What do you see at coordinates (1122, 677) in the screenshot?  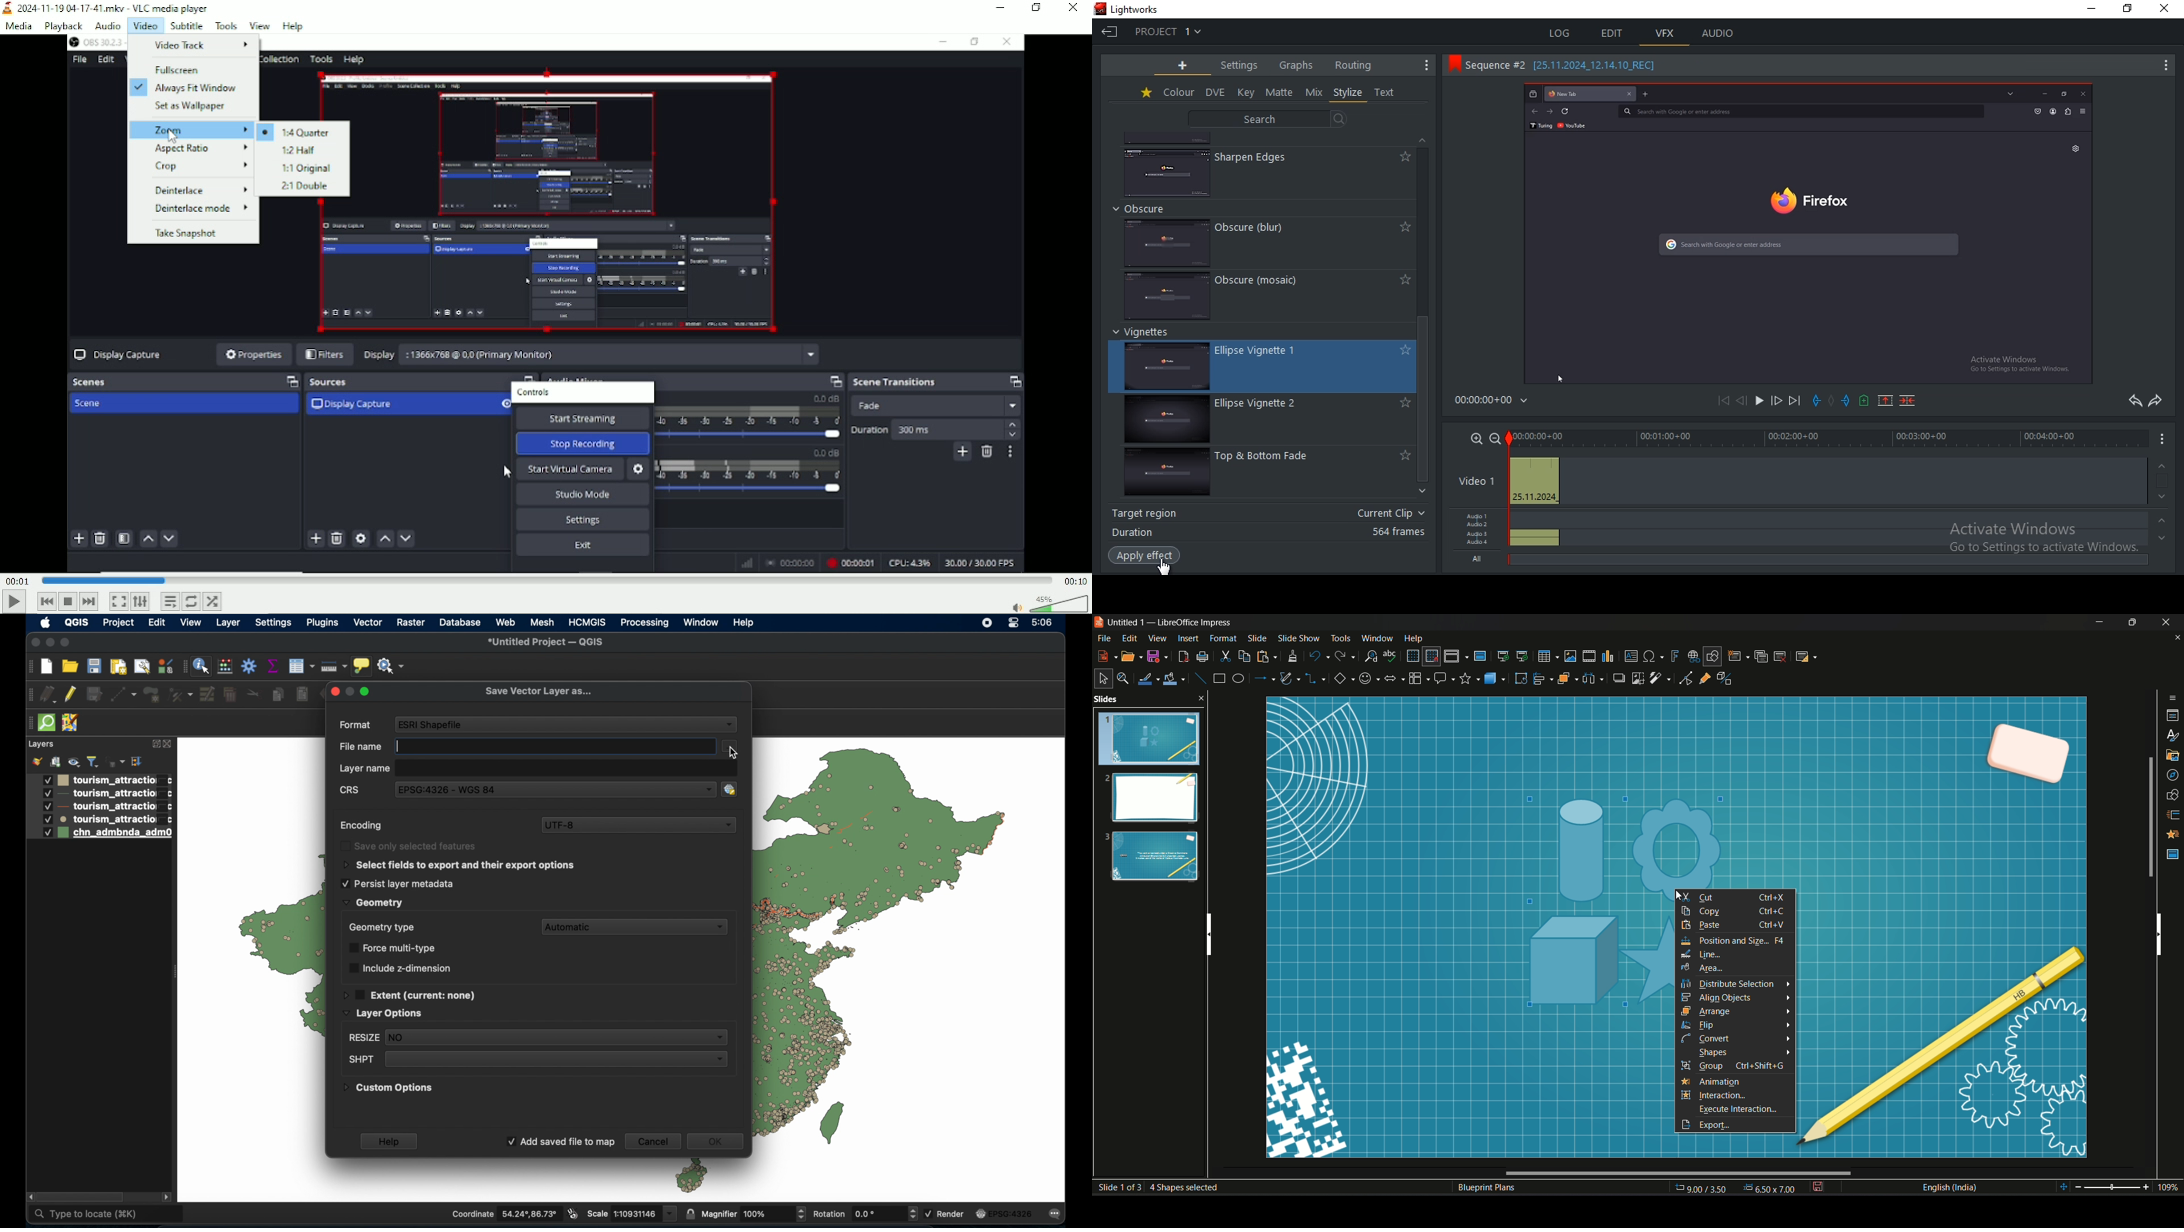 I see `zoom & pan` at bounding box center [1122, 677].